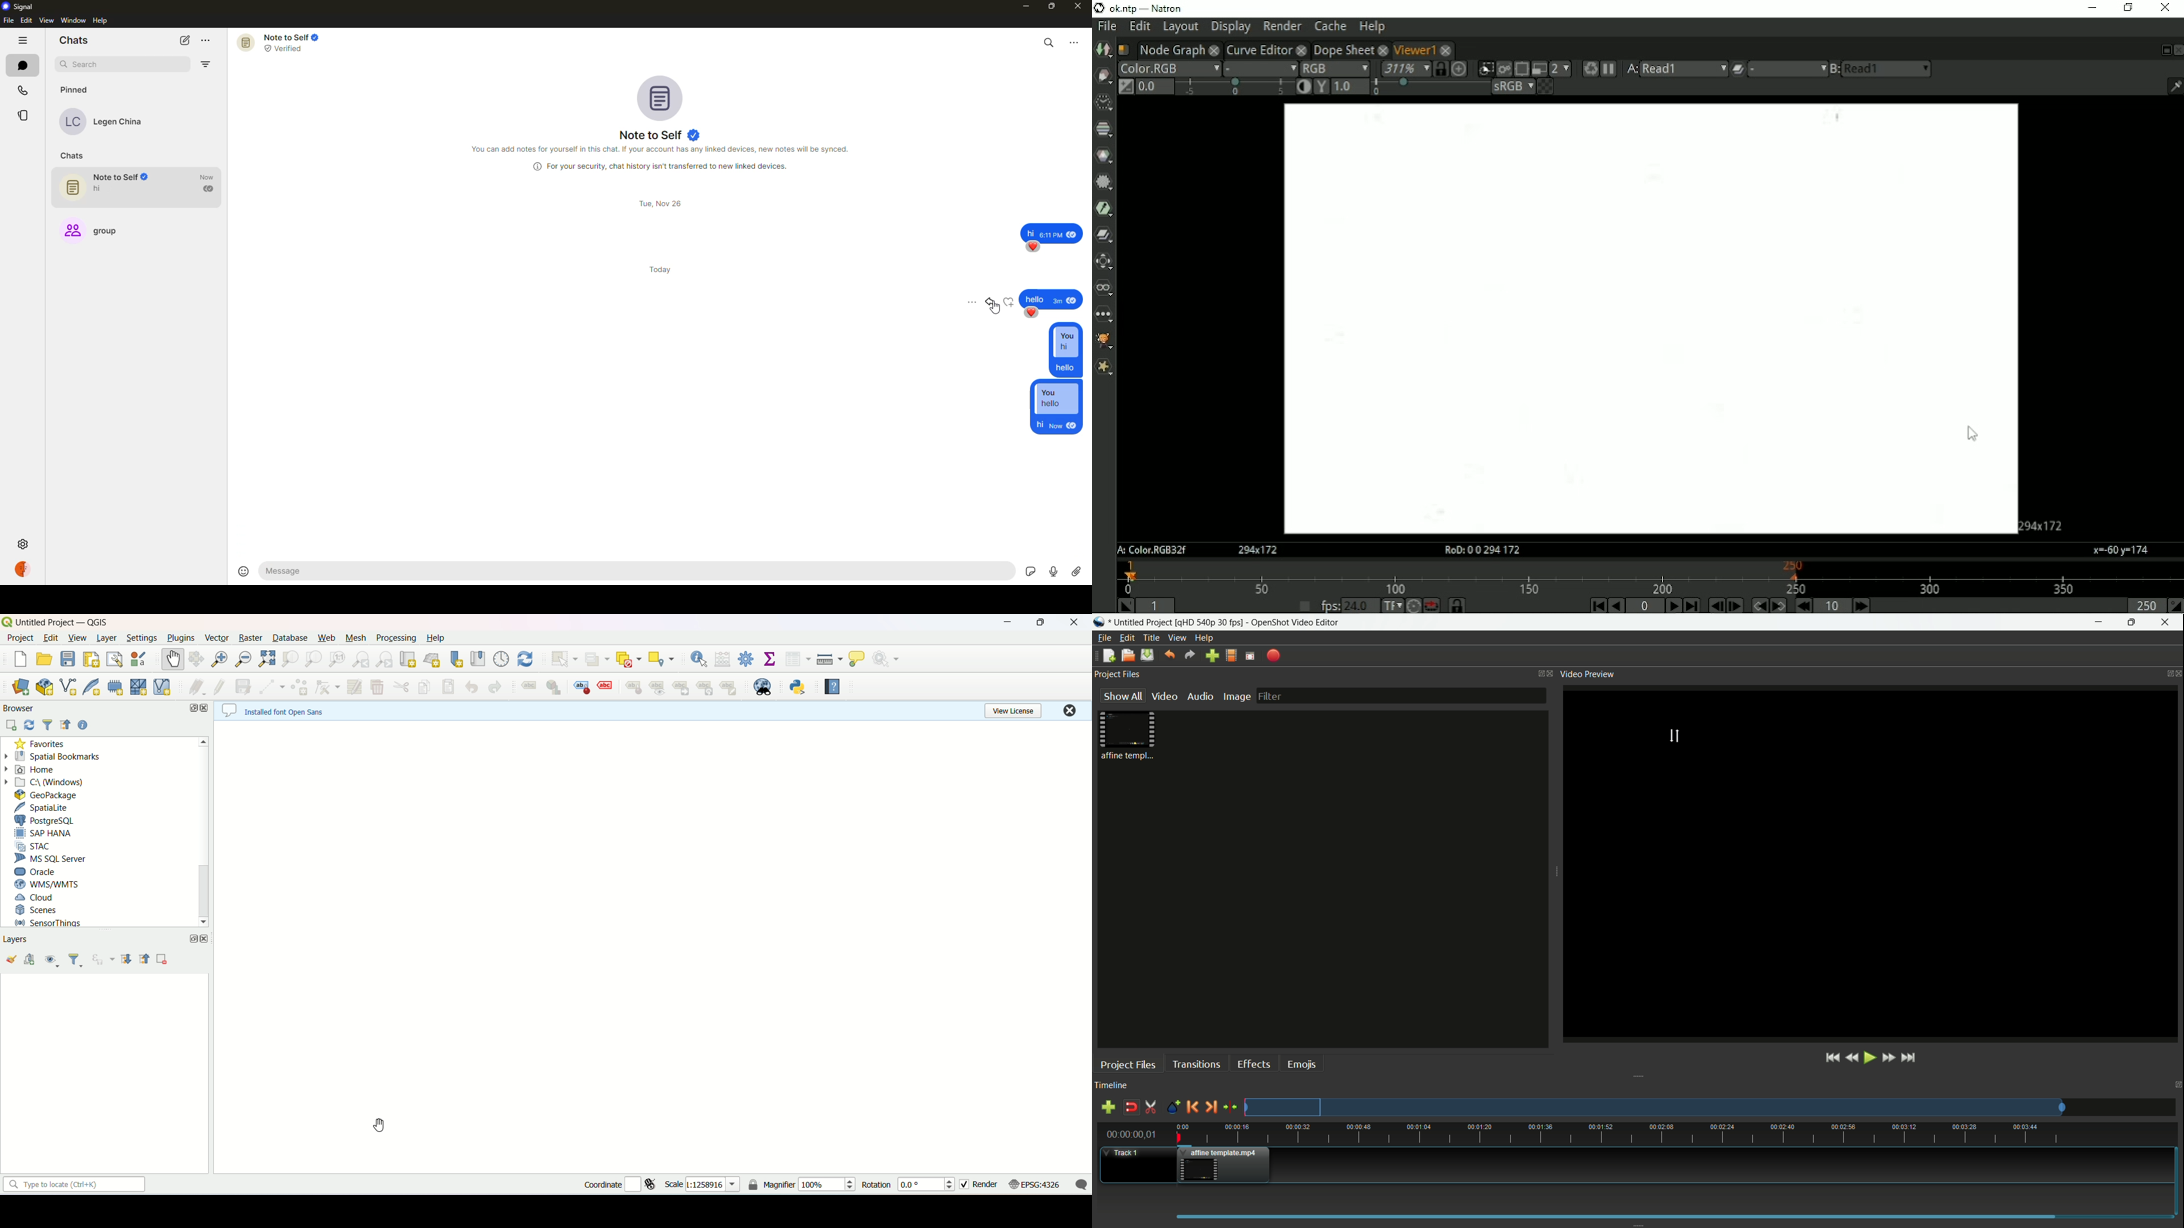  What do you see at coordinates (664, 150) in the screenshot?
I see `info` at bounding box center [664, 150].